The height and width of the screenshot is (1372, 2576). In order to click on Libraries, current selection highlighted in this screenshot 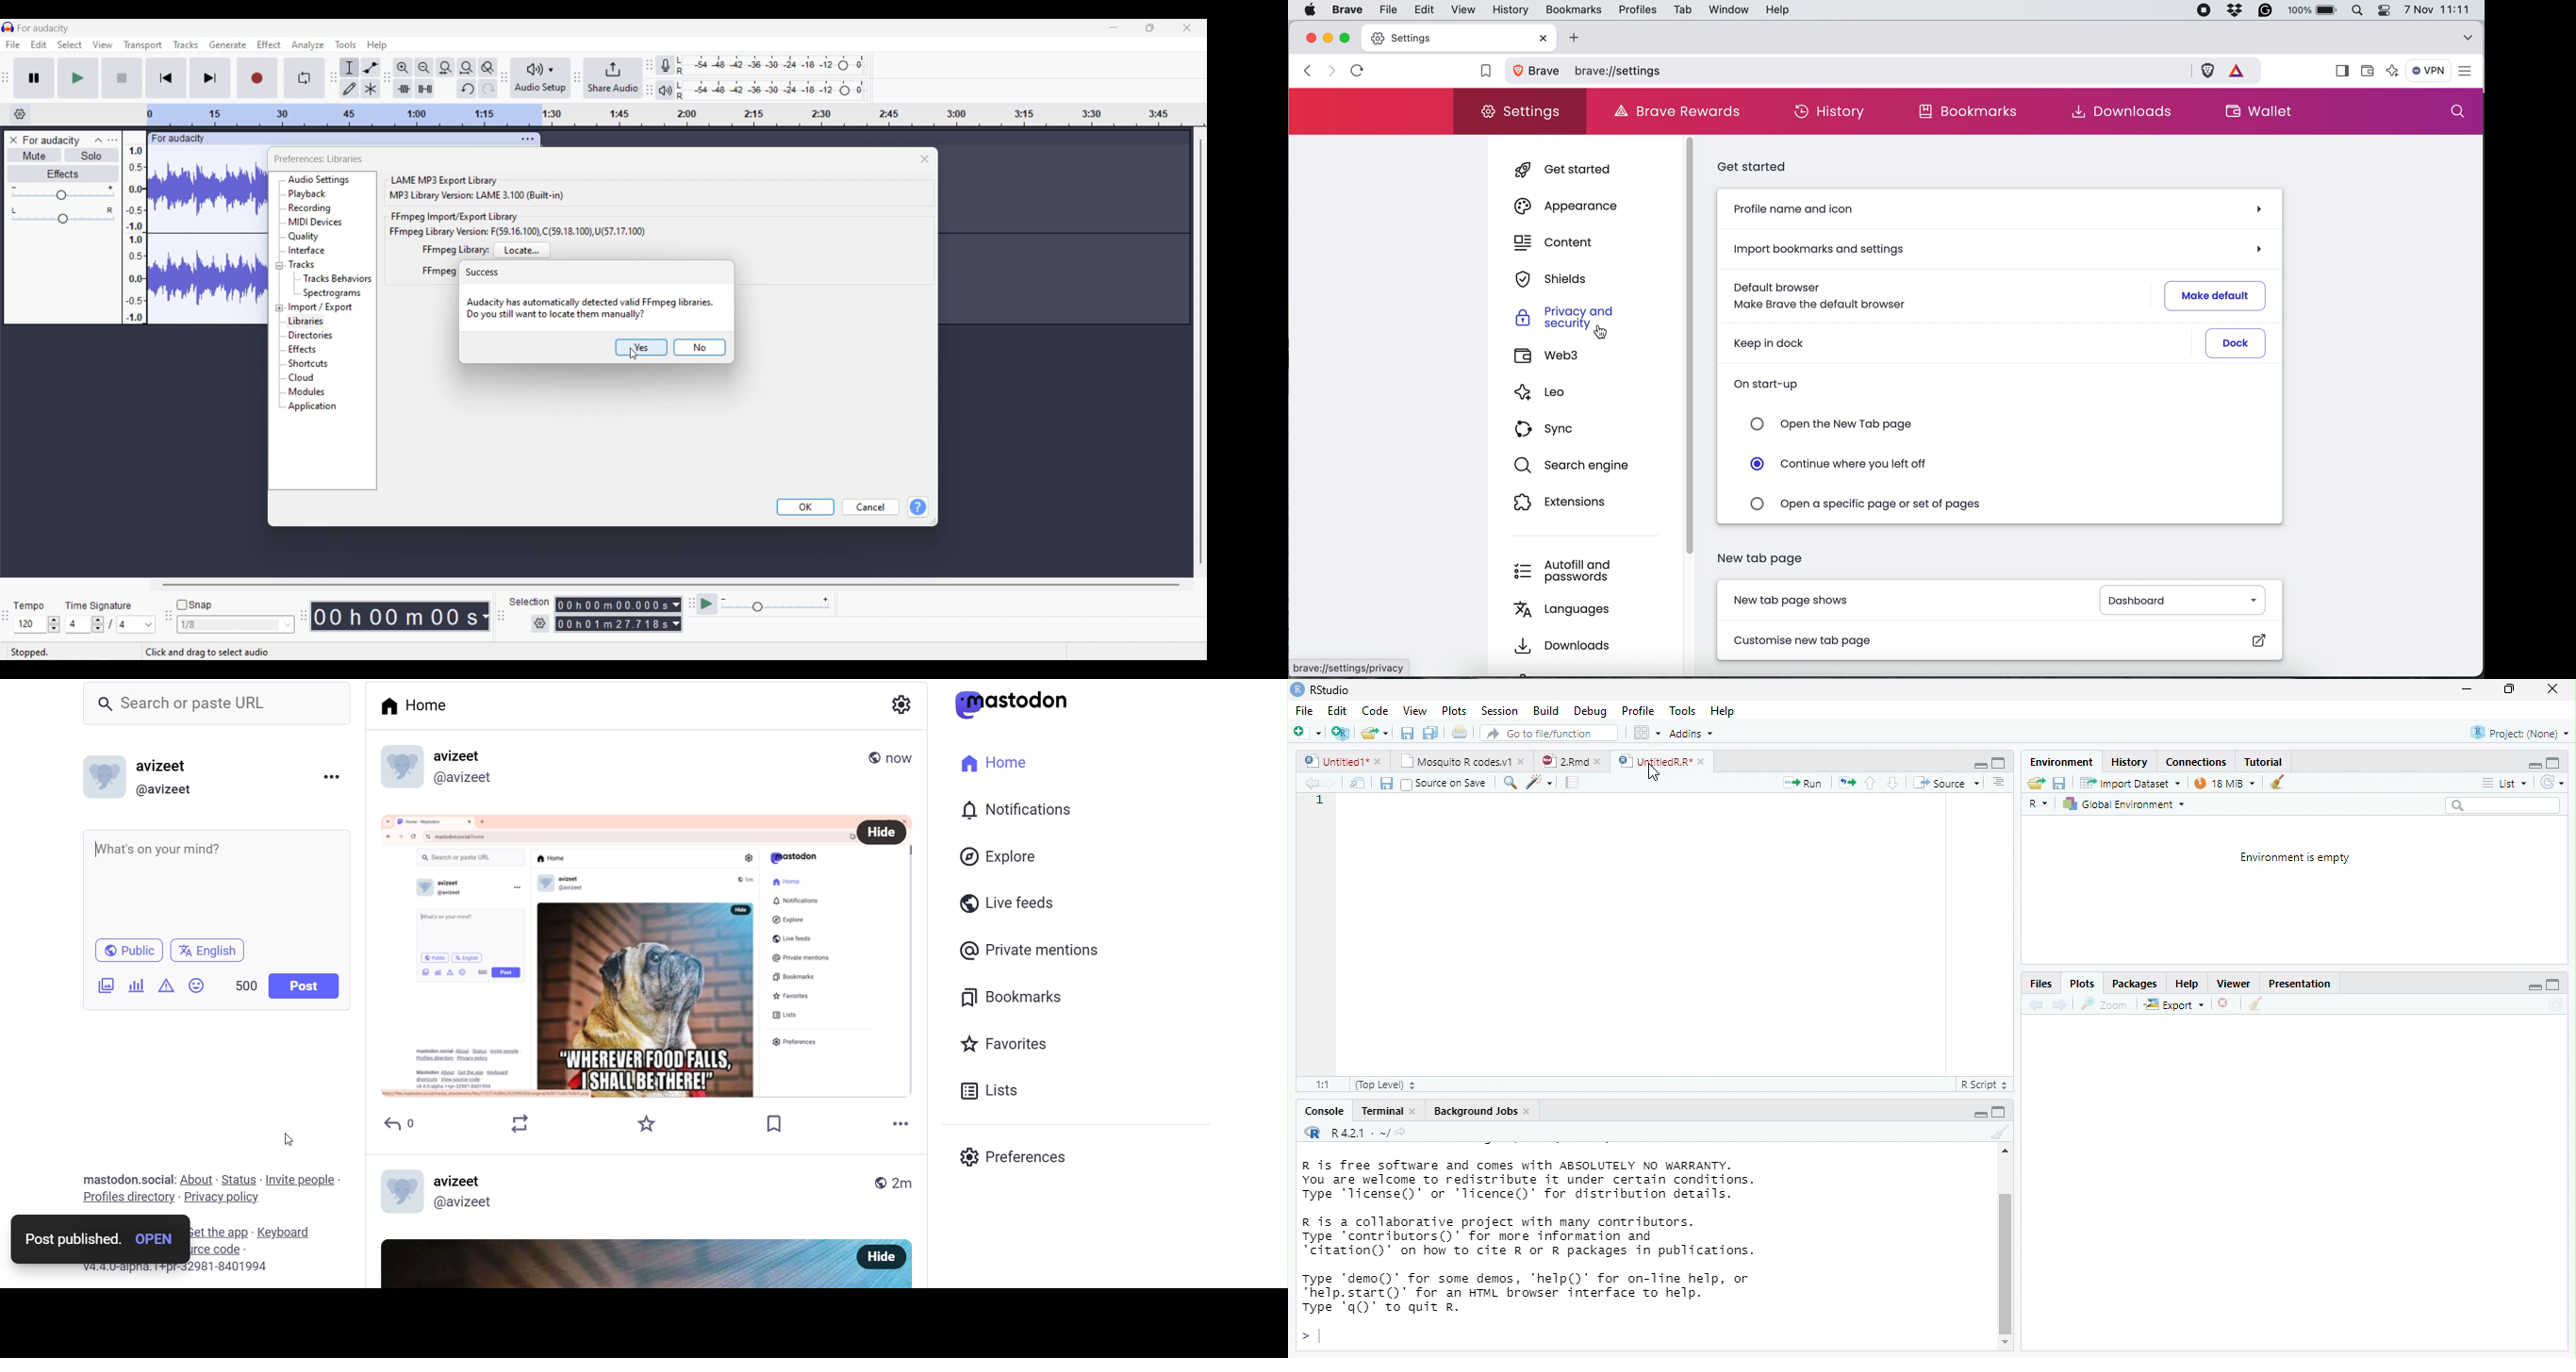, I will do `click(307, 322)`.